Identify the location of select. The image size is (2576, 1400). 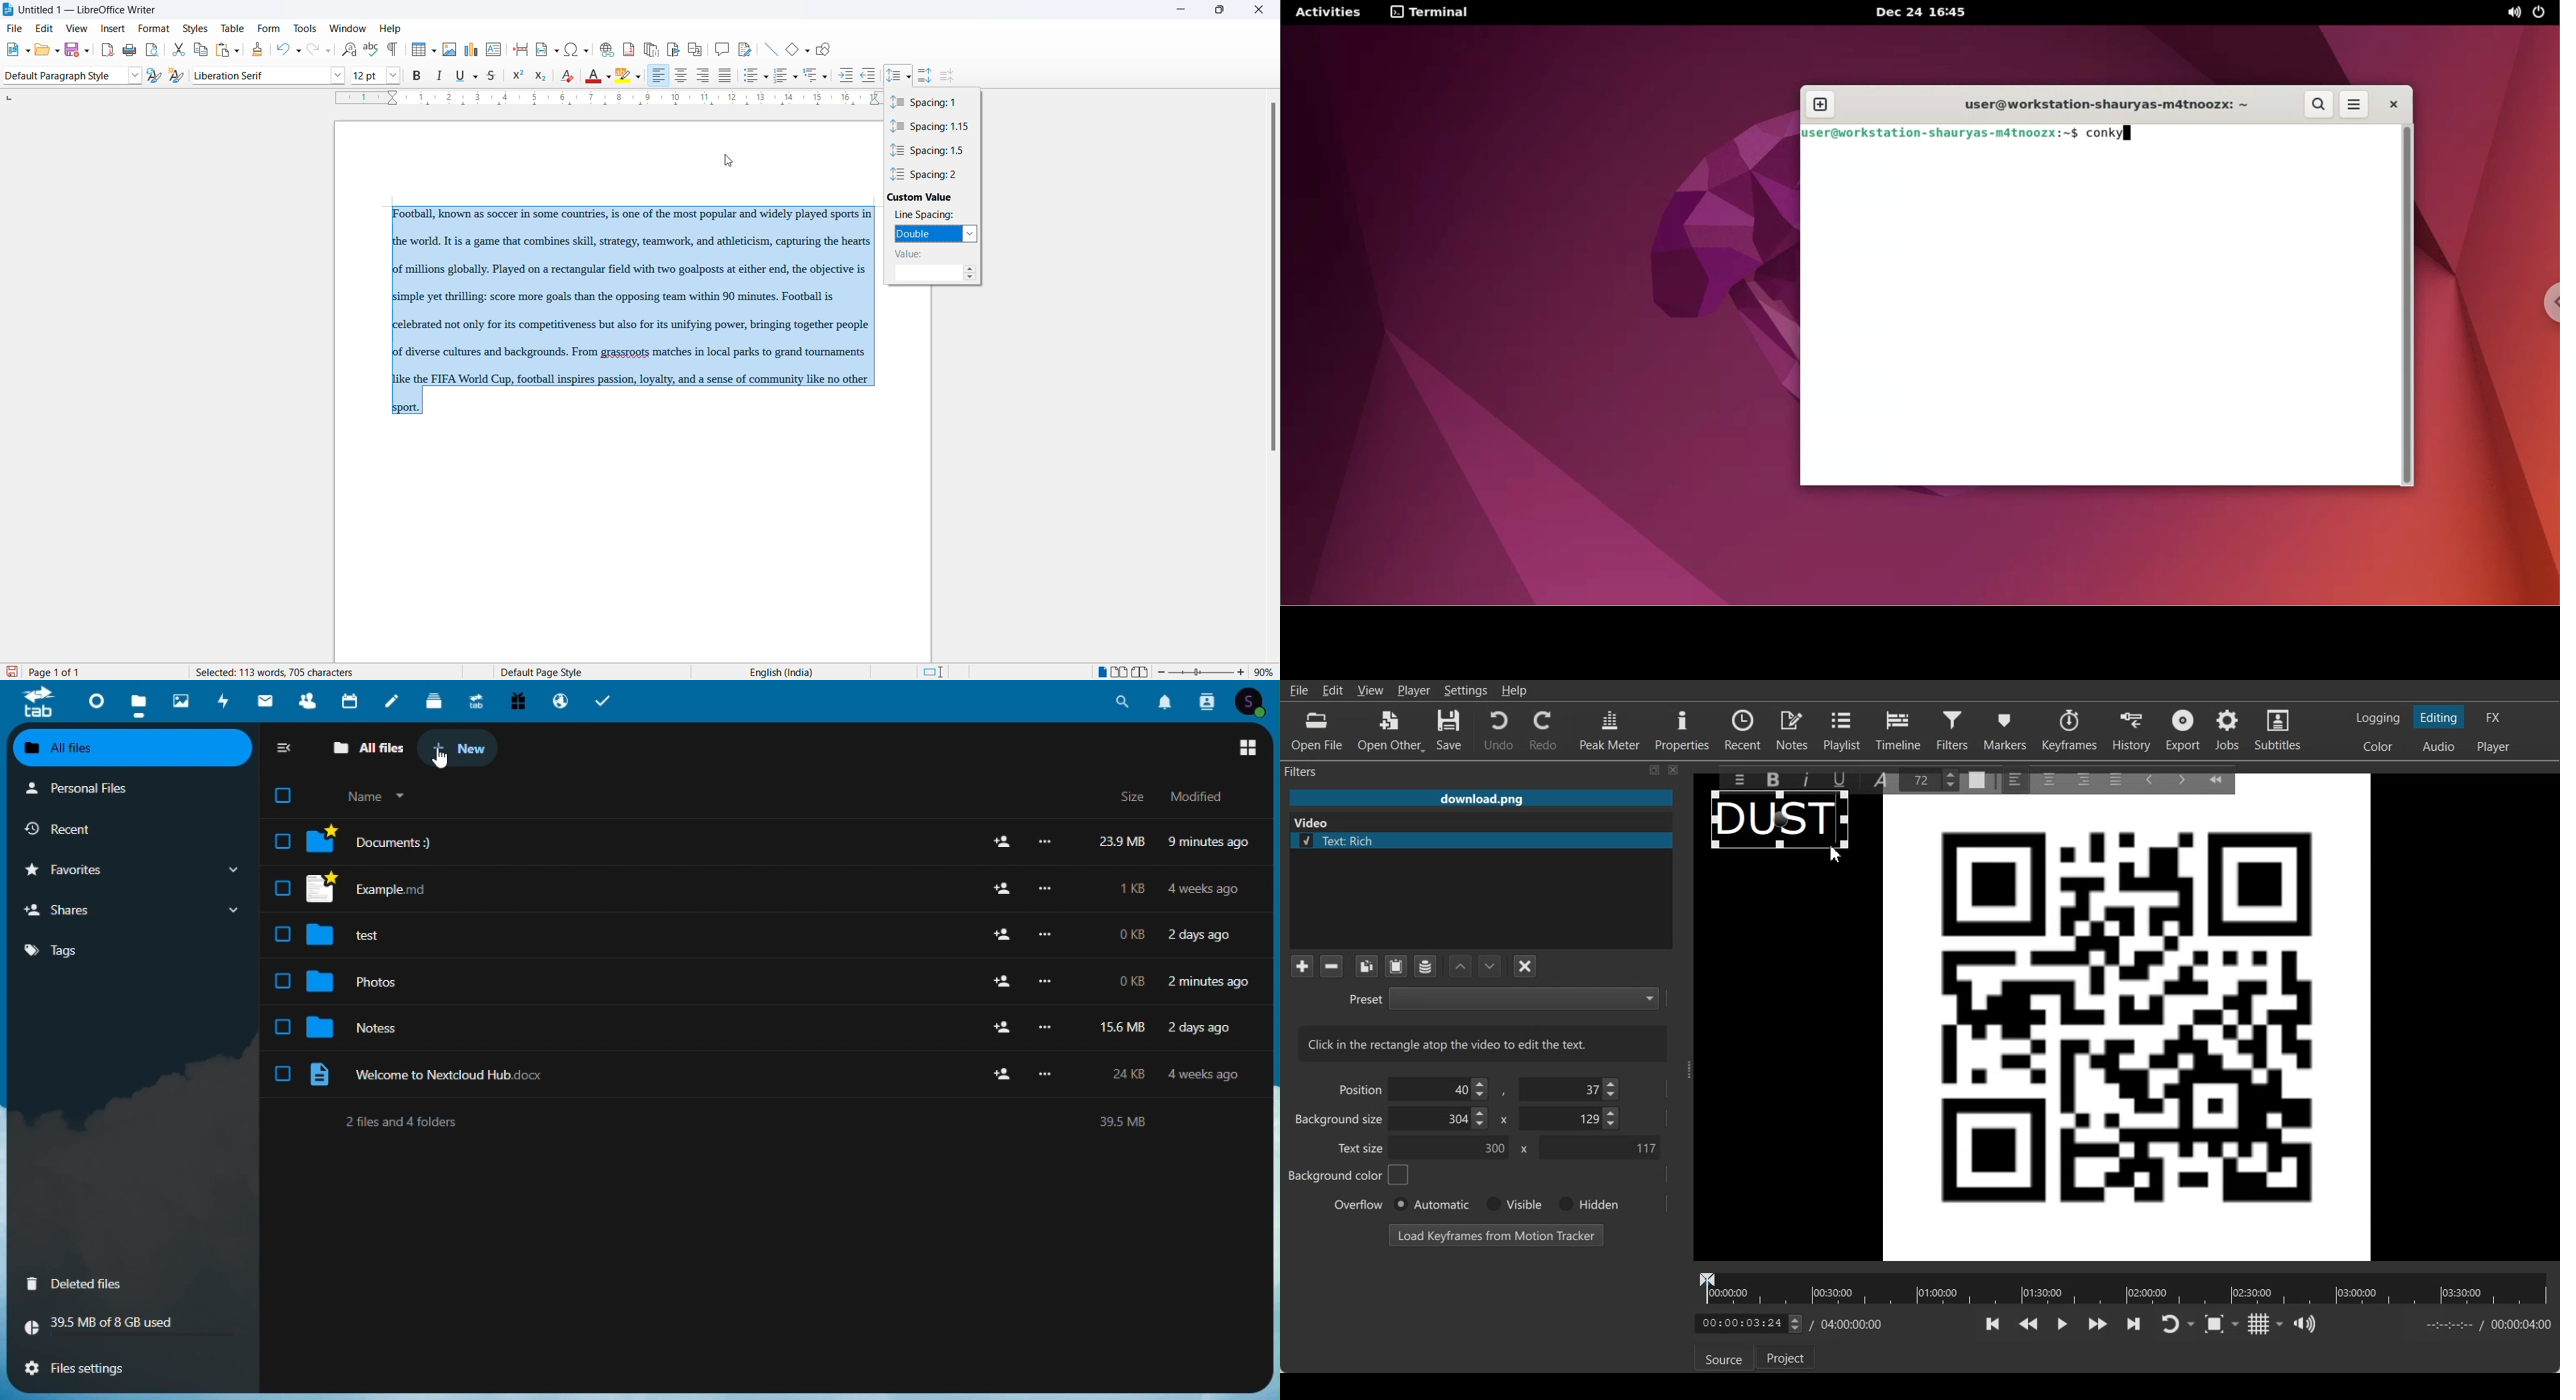
(281, 1028).